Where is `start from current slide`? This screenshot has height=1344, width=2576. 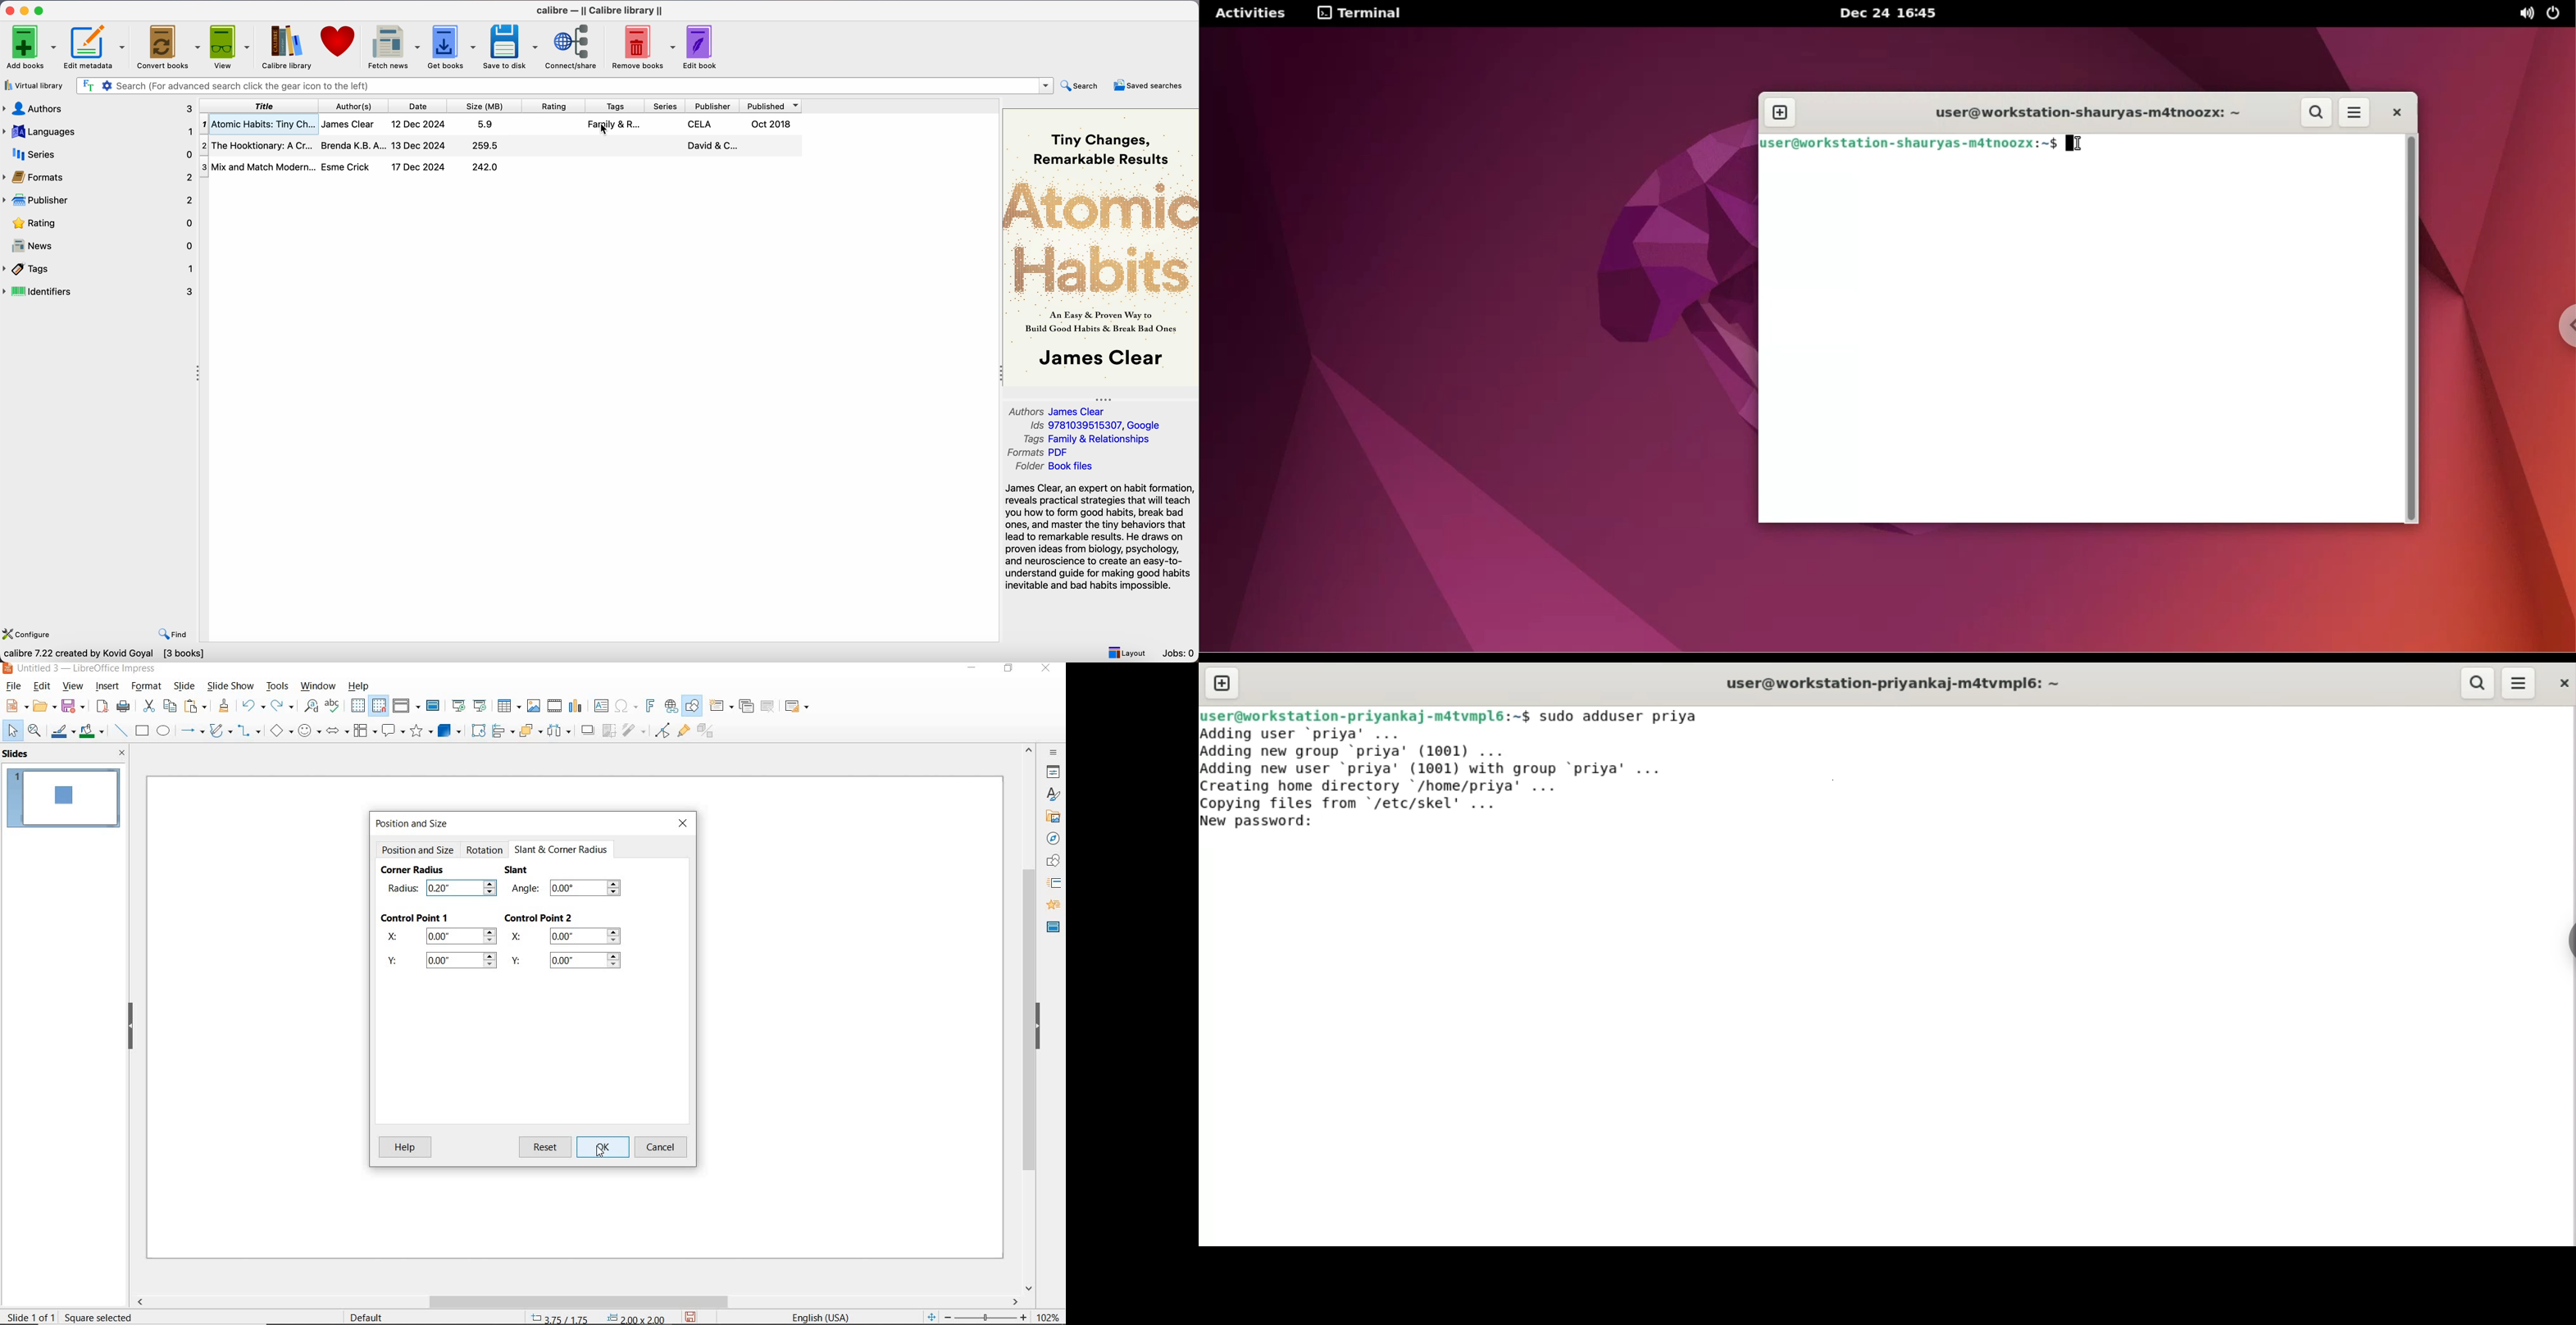
start from current slide is located at coordinates (481, 706).